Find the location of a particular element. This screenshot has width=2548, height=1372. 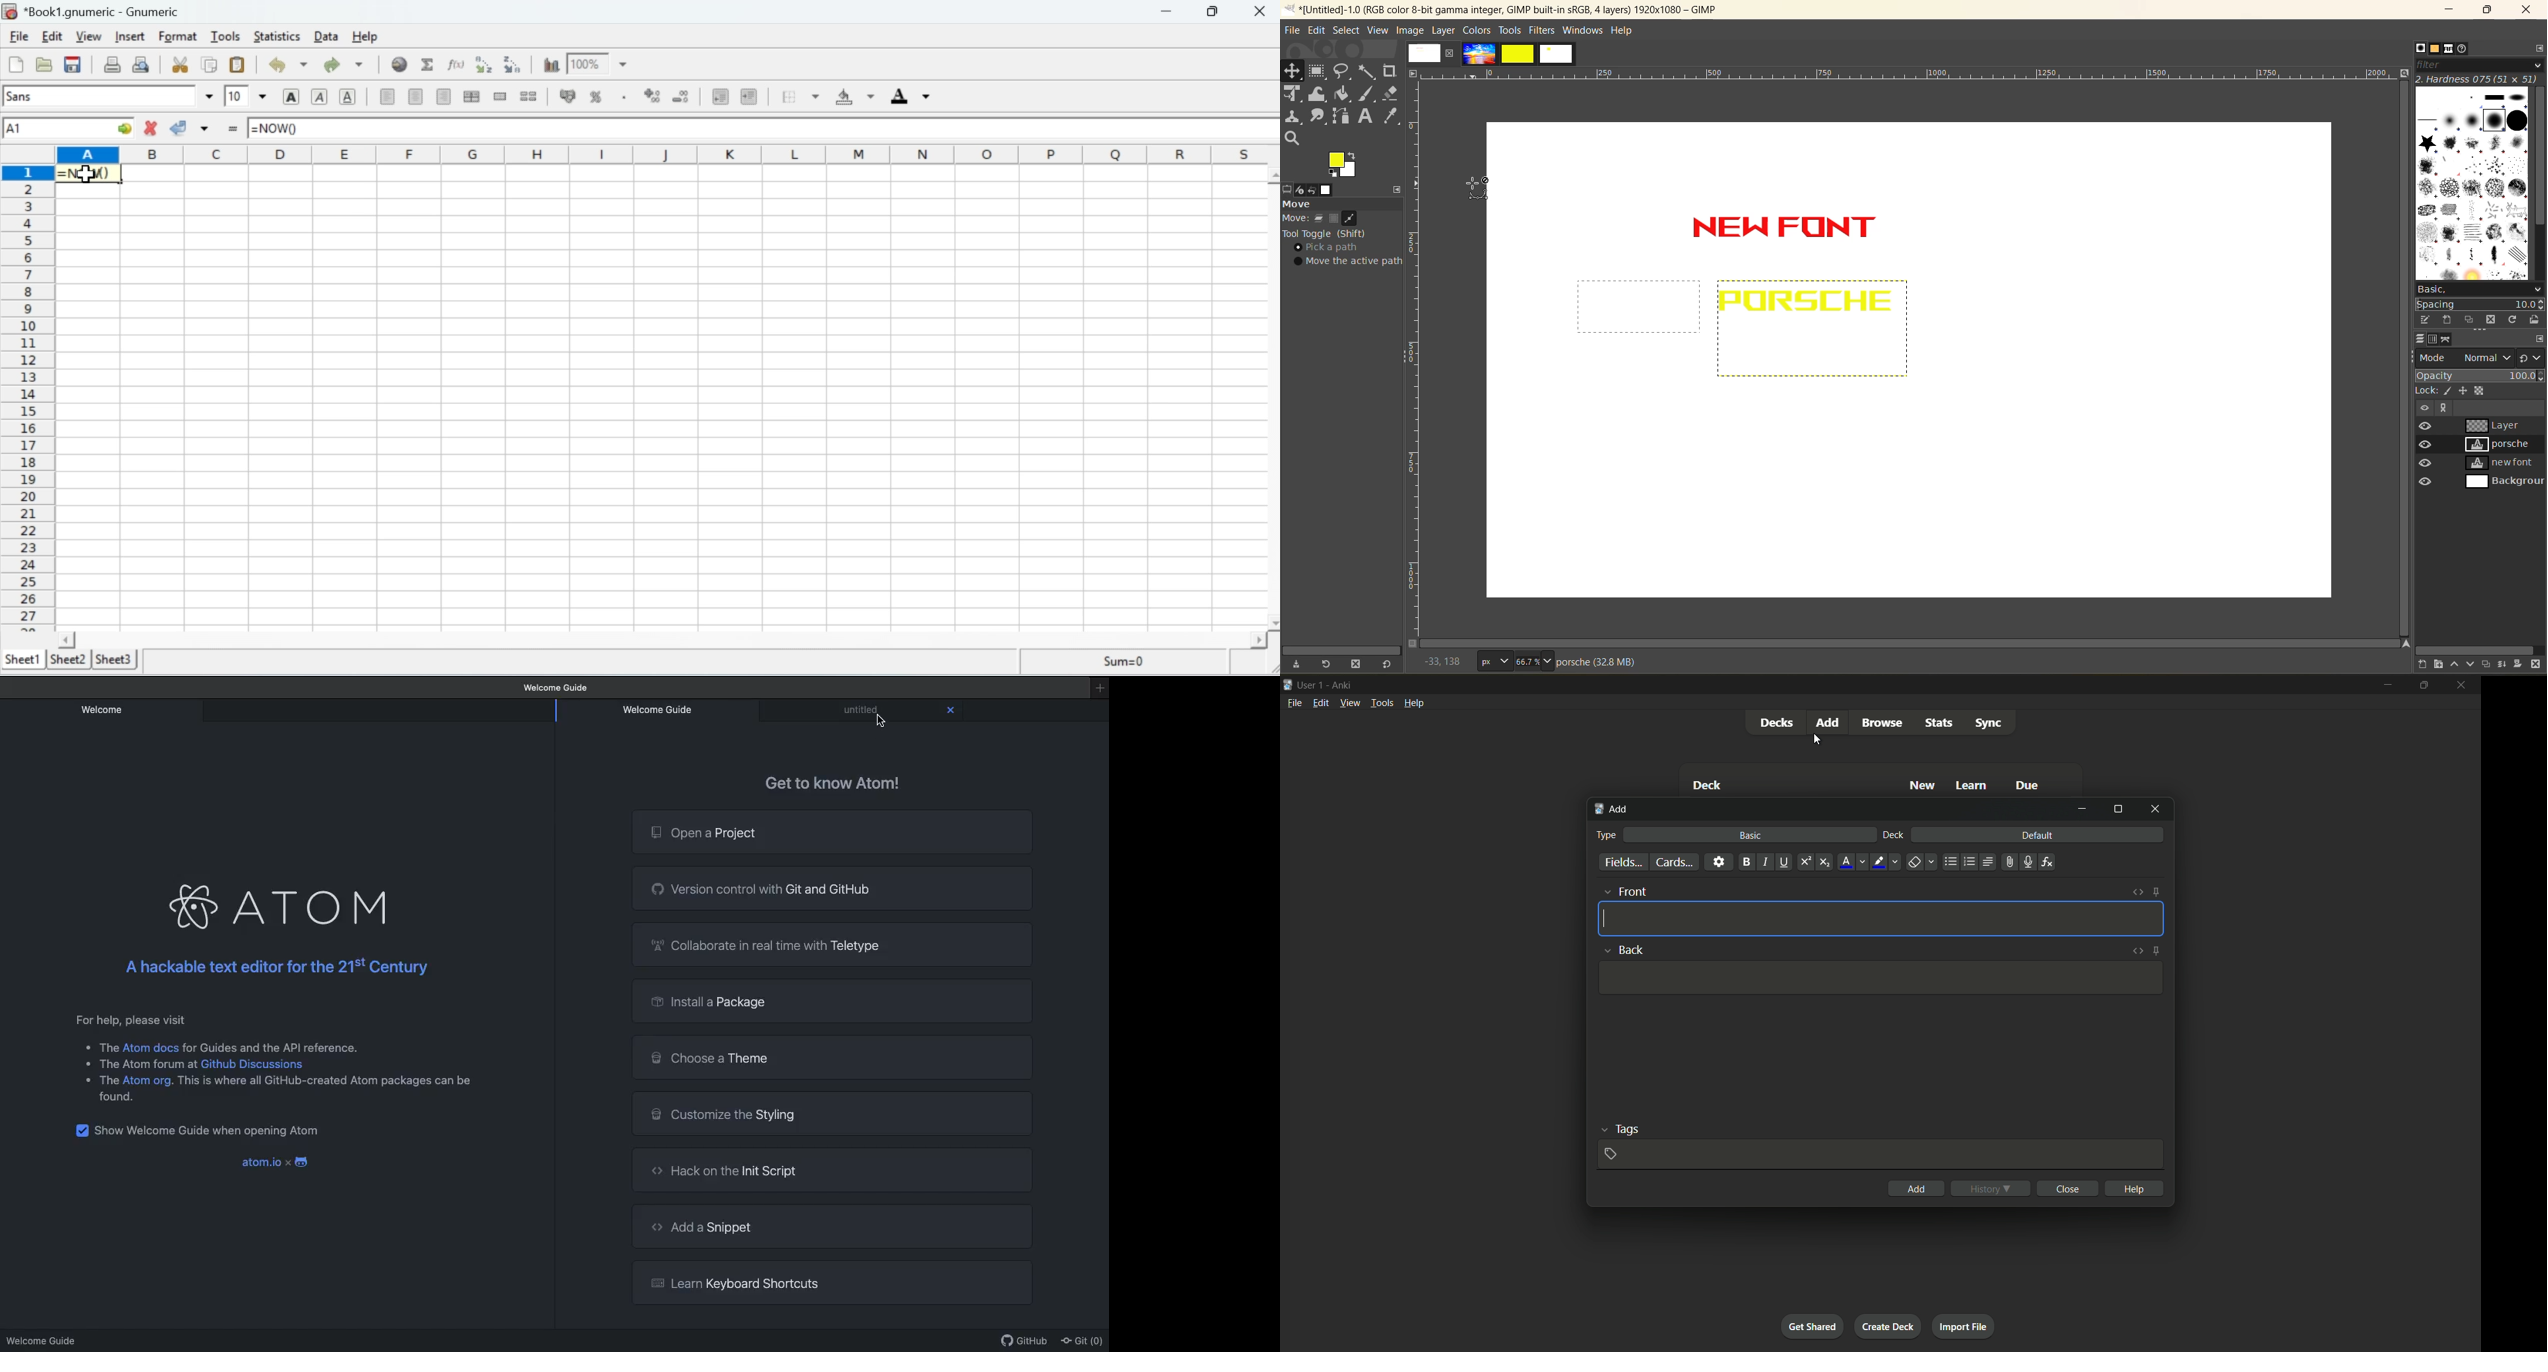

opacity is located at coordinates (2479, 375).